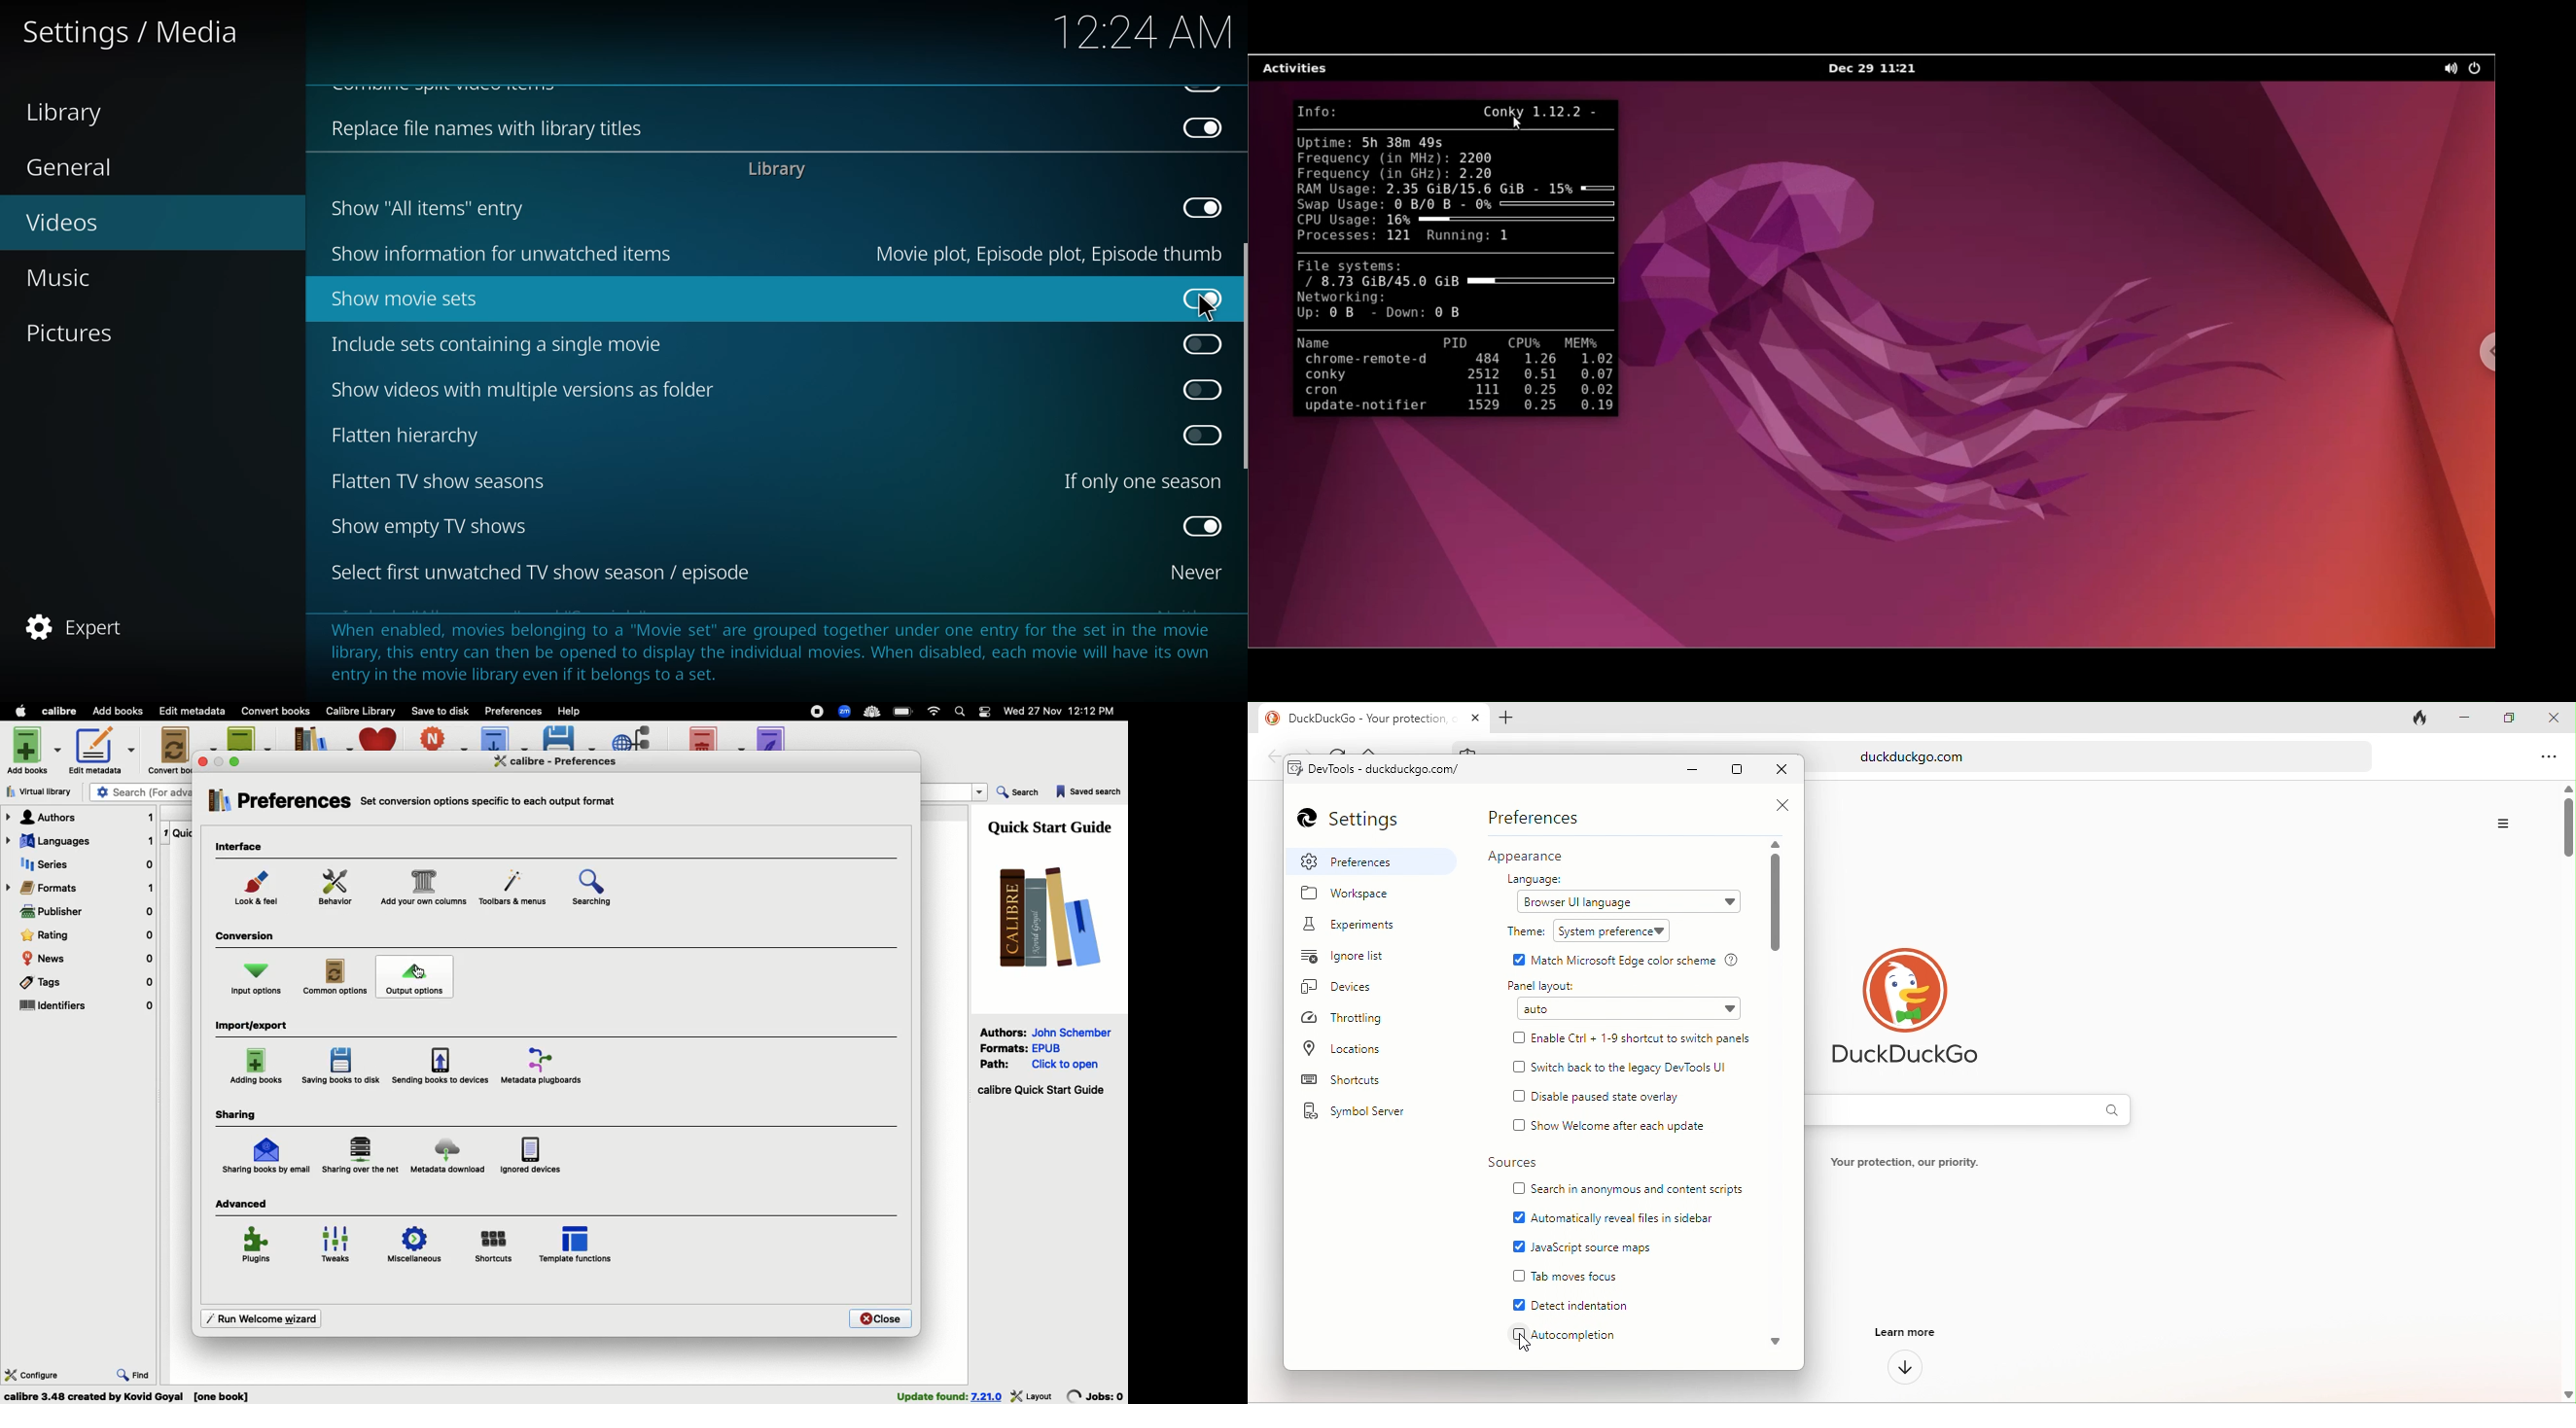 The width and height of the screenshot is (2576, 1428). I want to click on Edit metadata, so click(102, 751).